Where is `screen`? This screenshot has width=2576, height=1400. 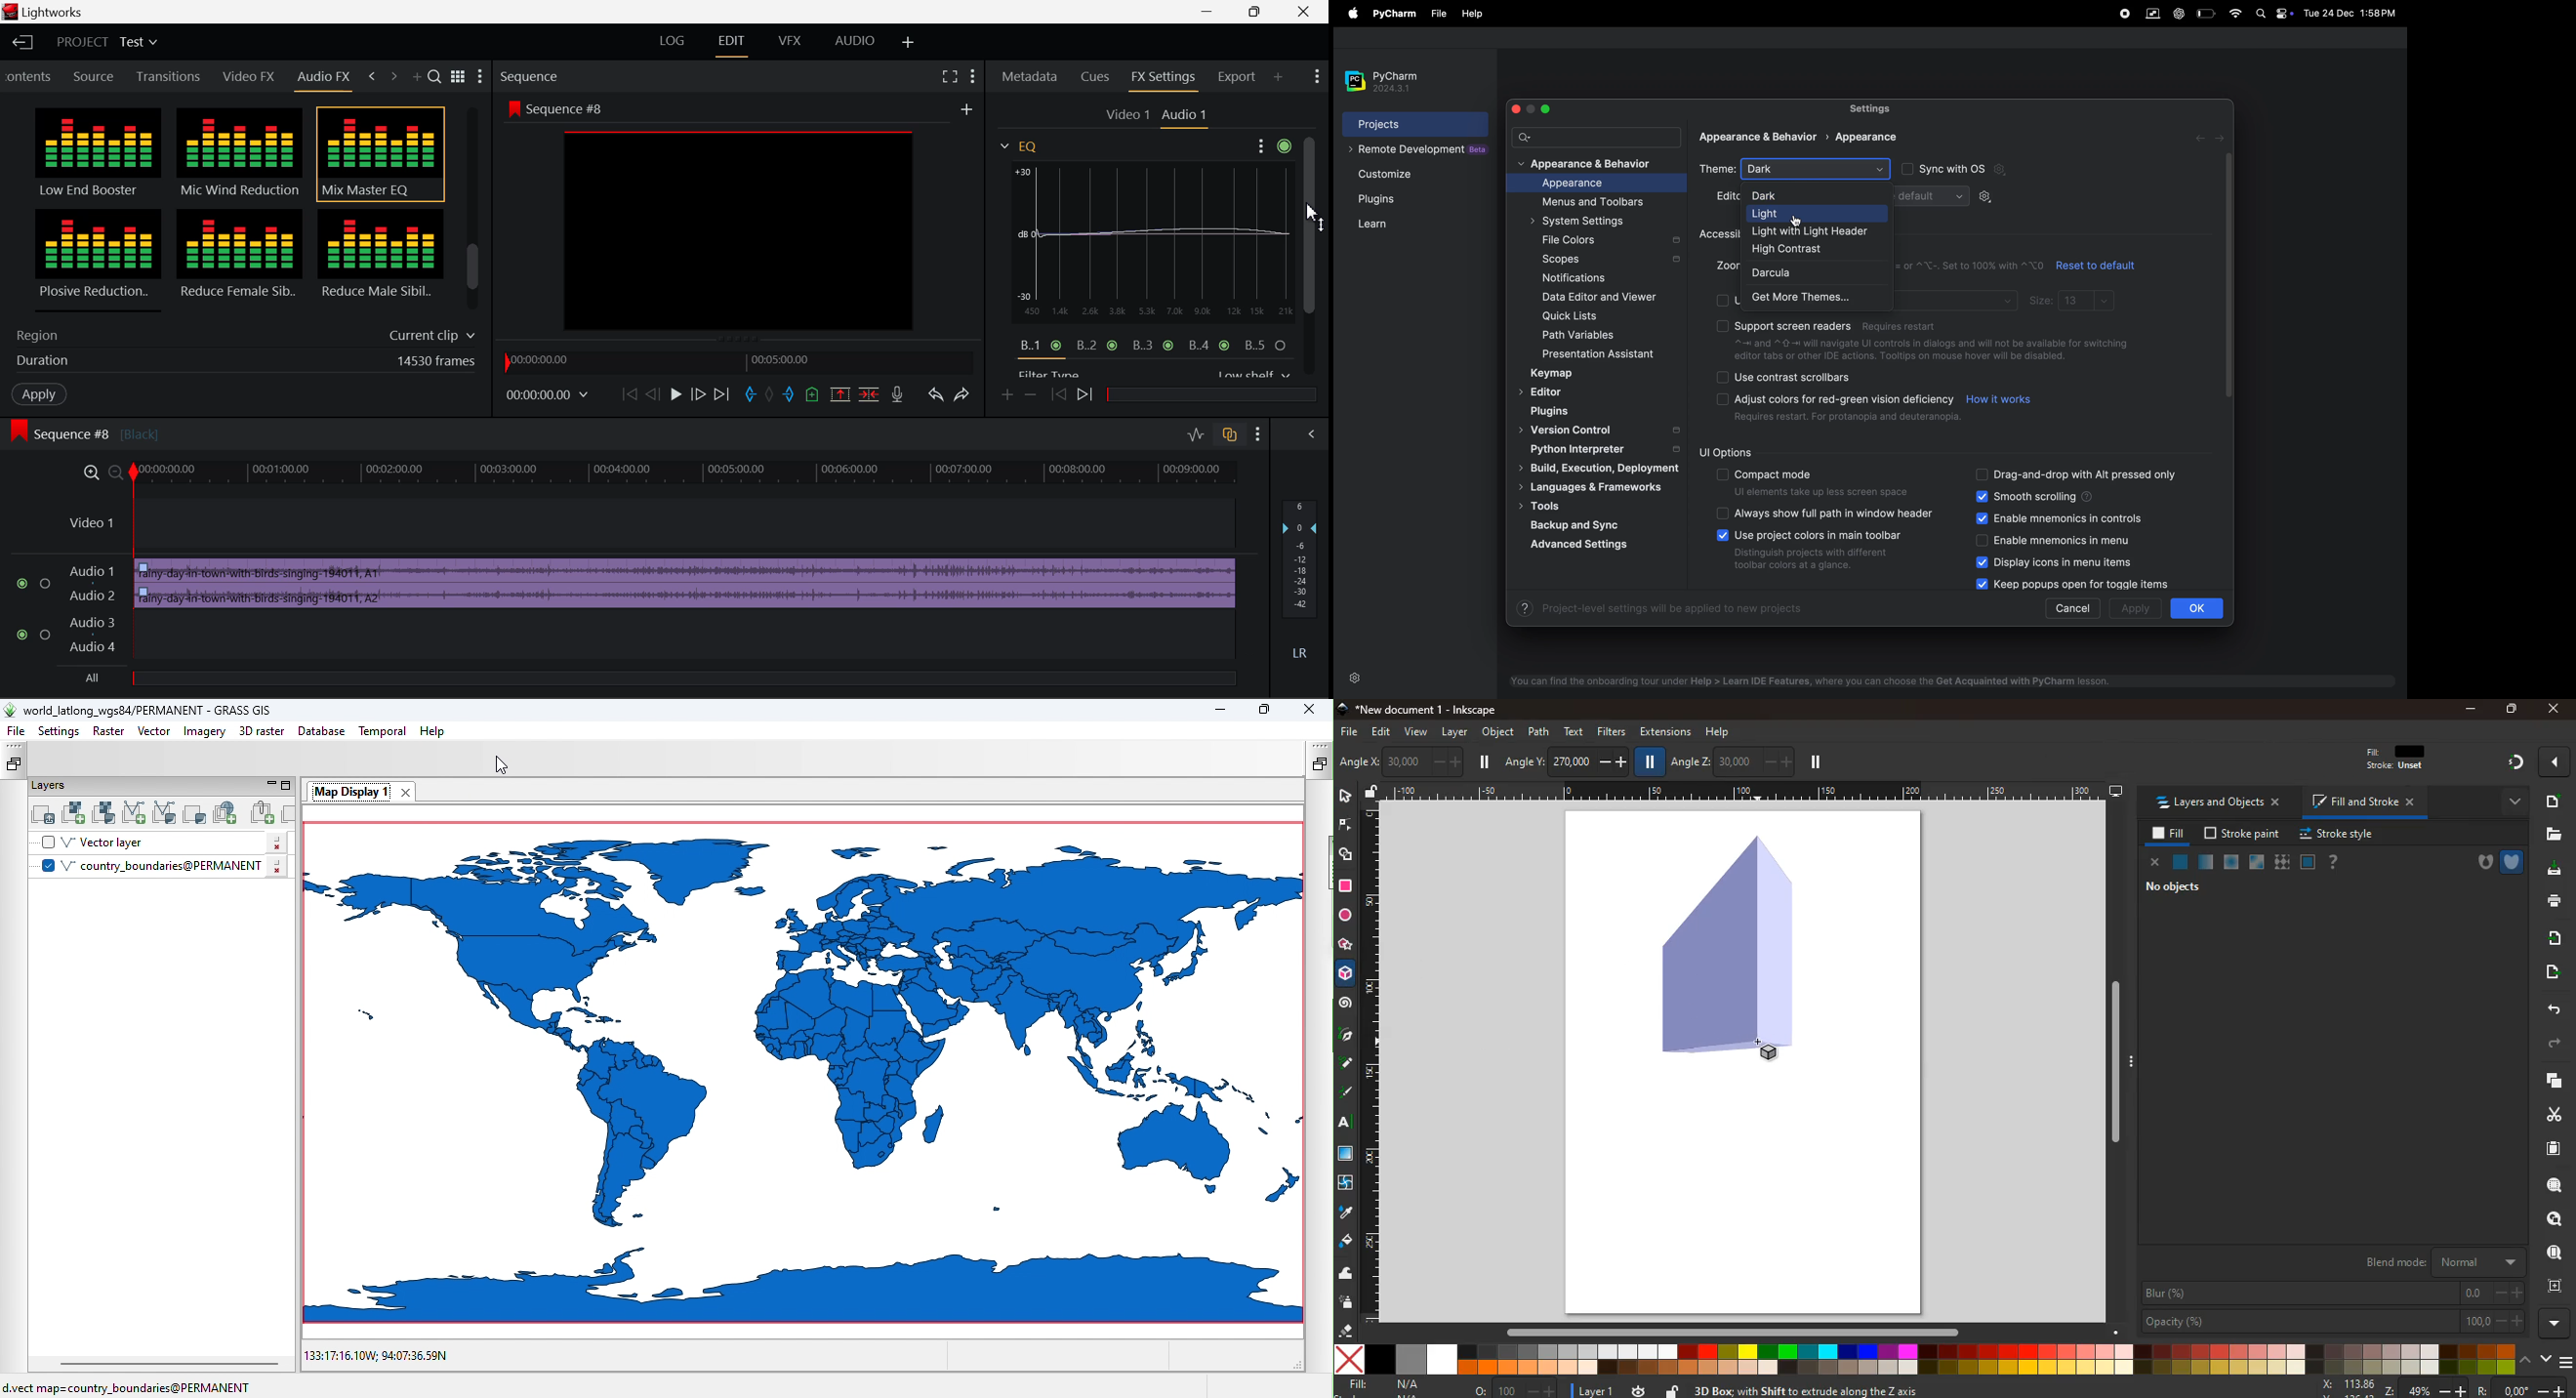 screen is located at coordinates (1348, 1156).